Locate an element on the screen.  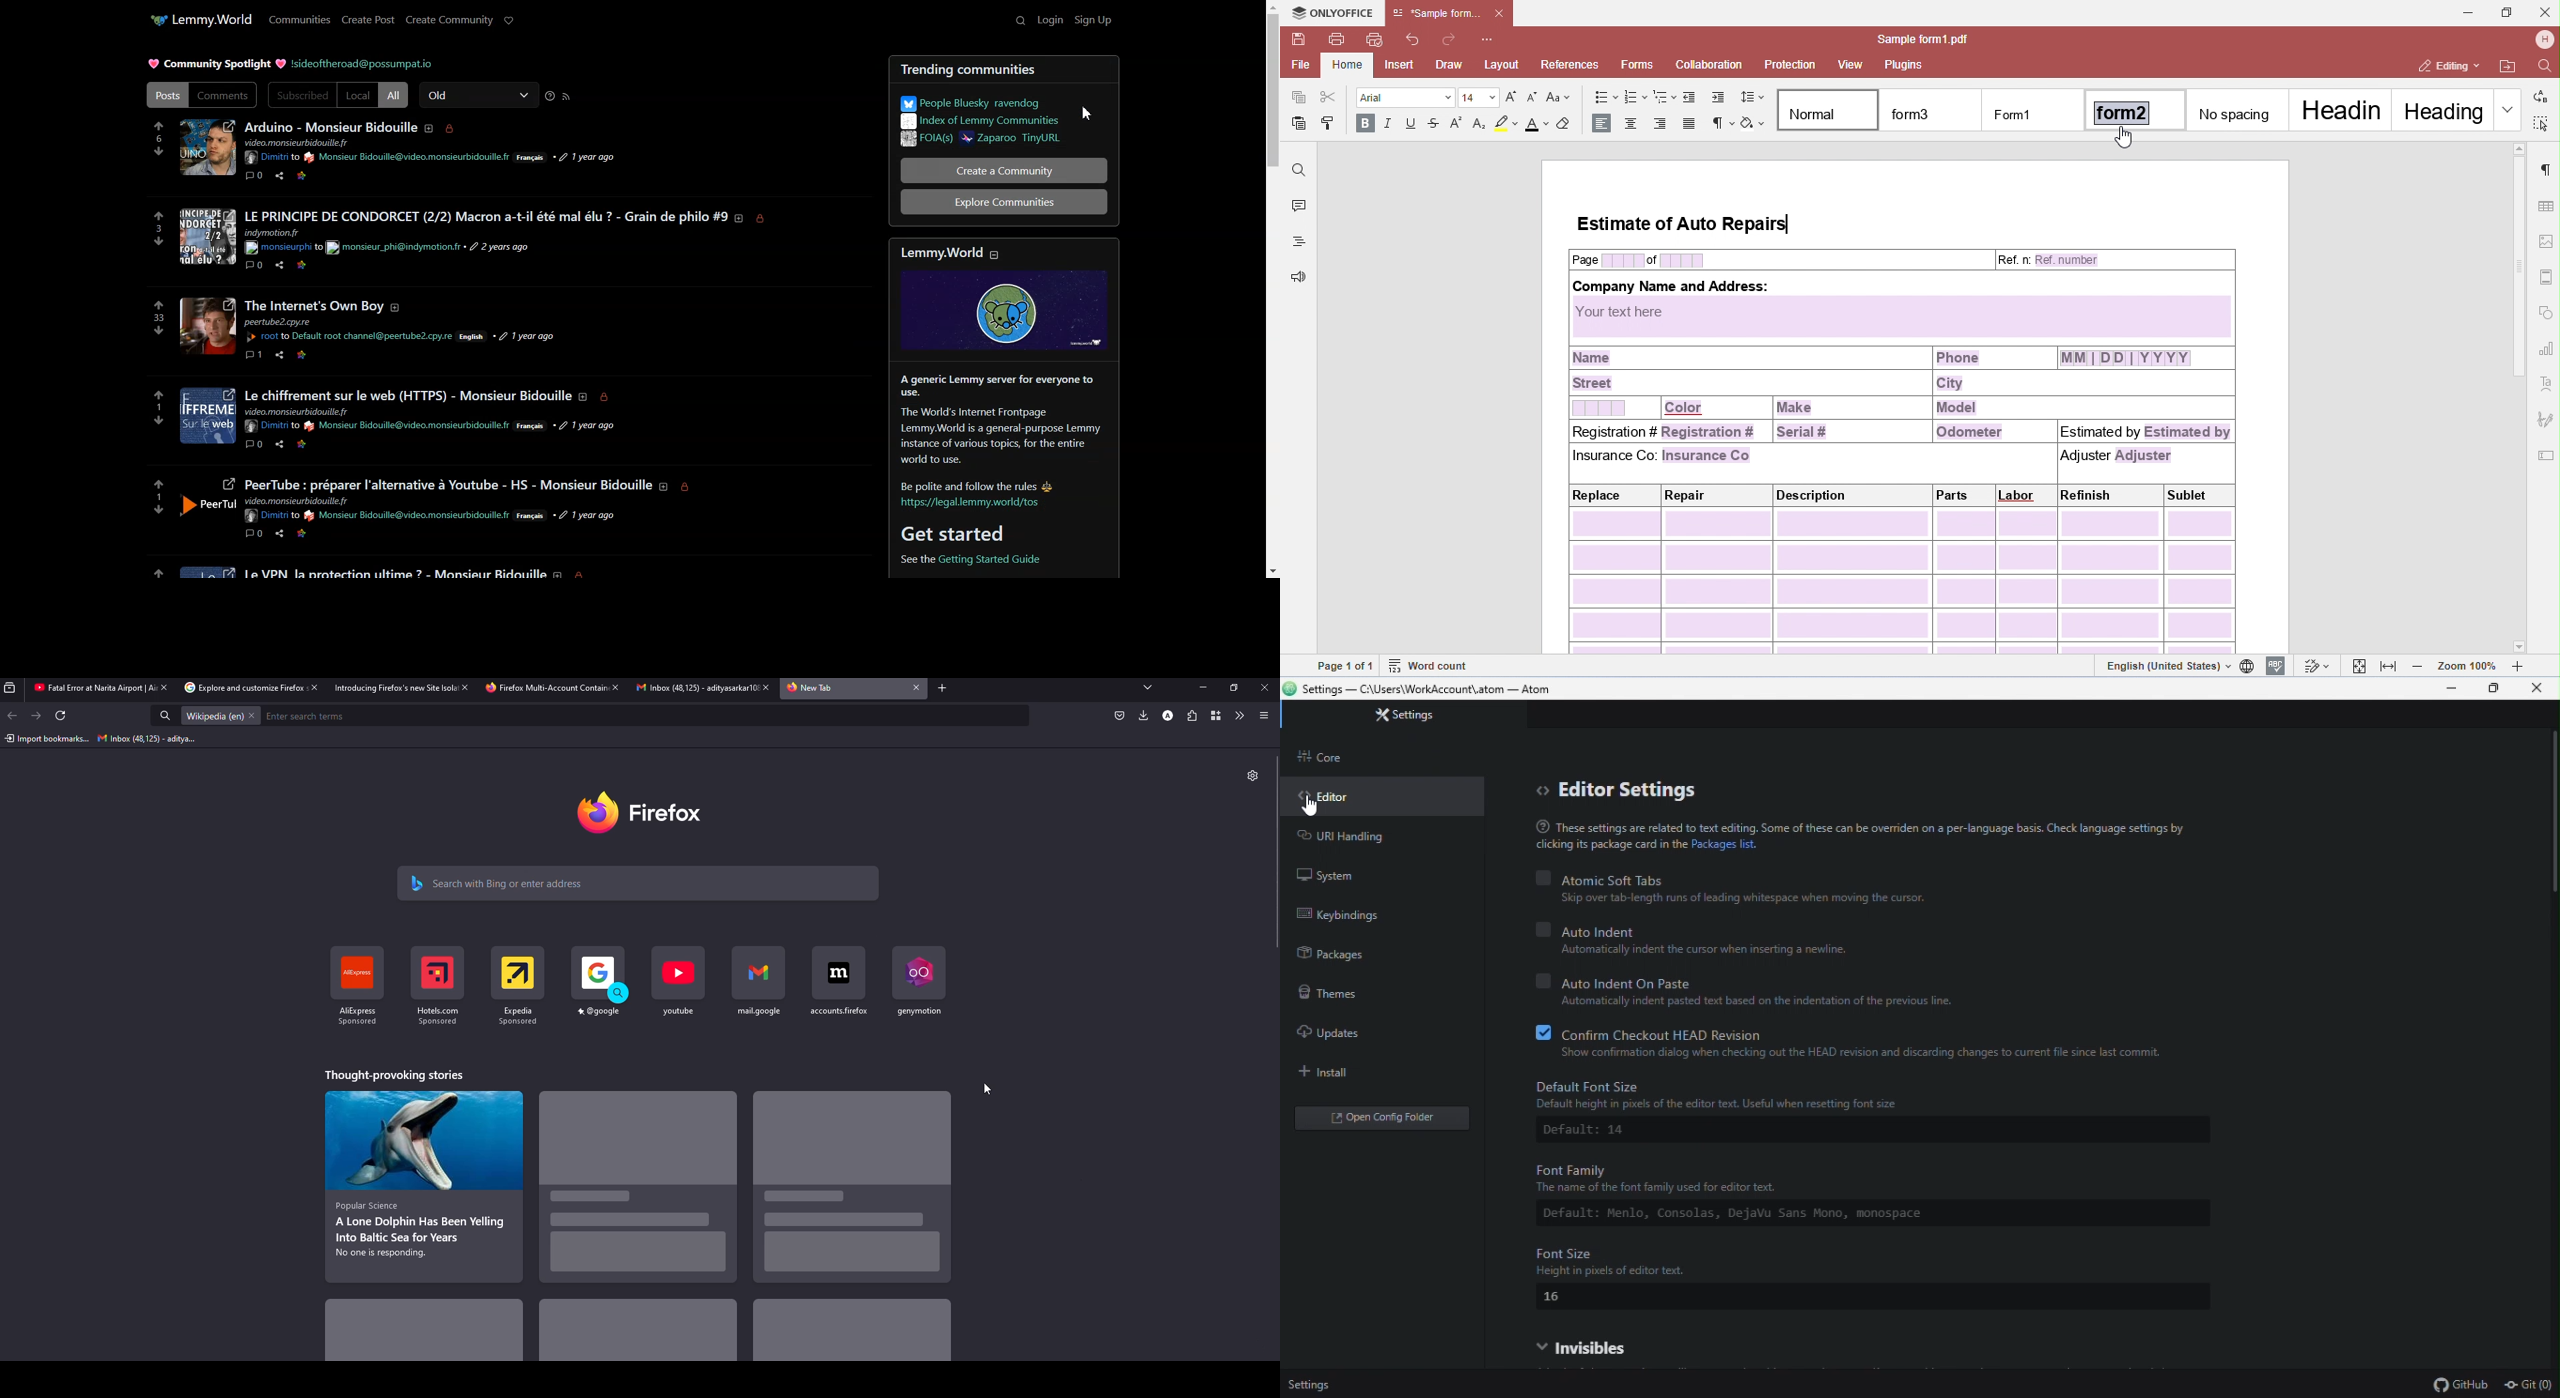
URL handling is located at coordinates (1359, 838).